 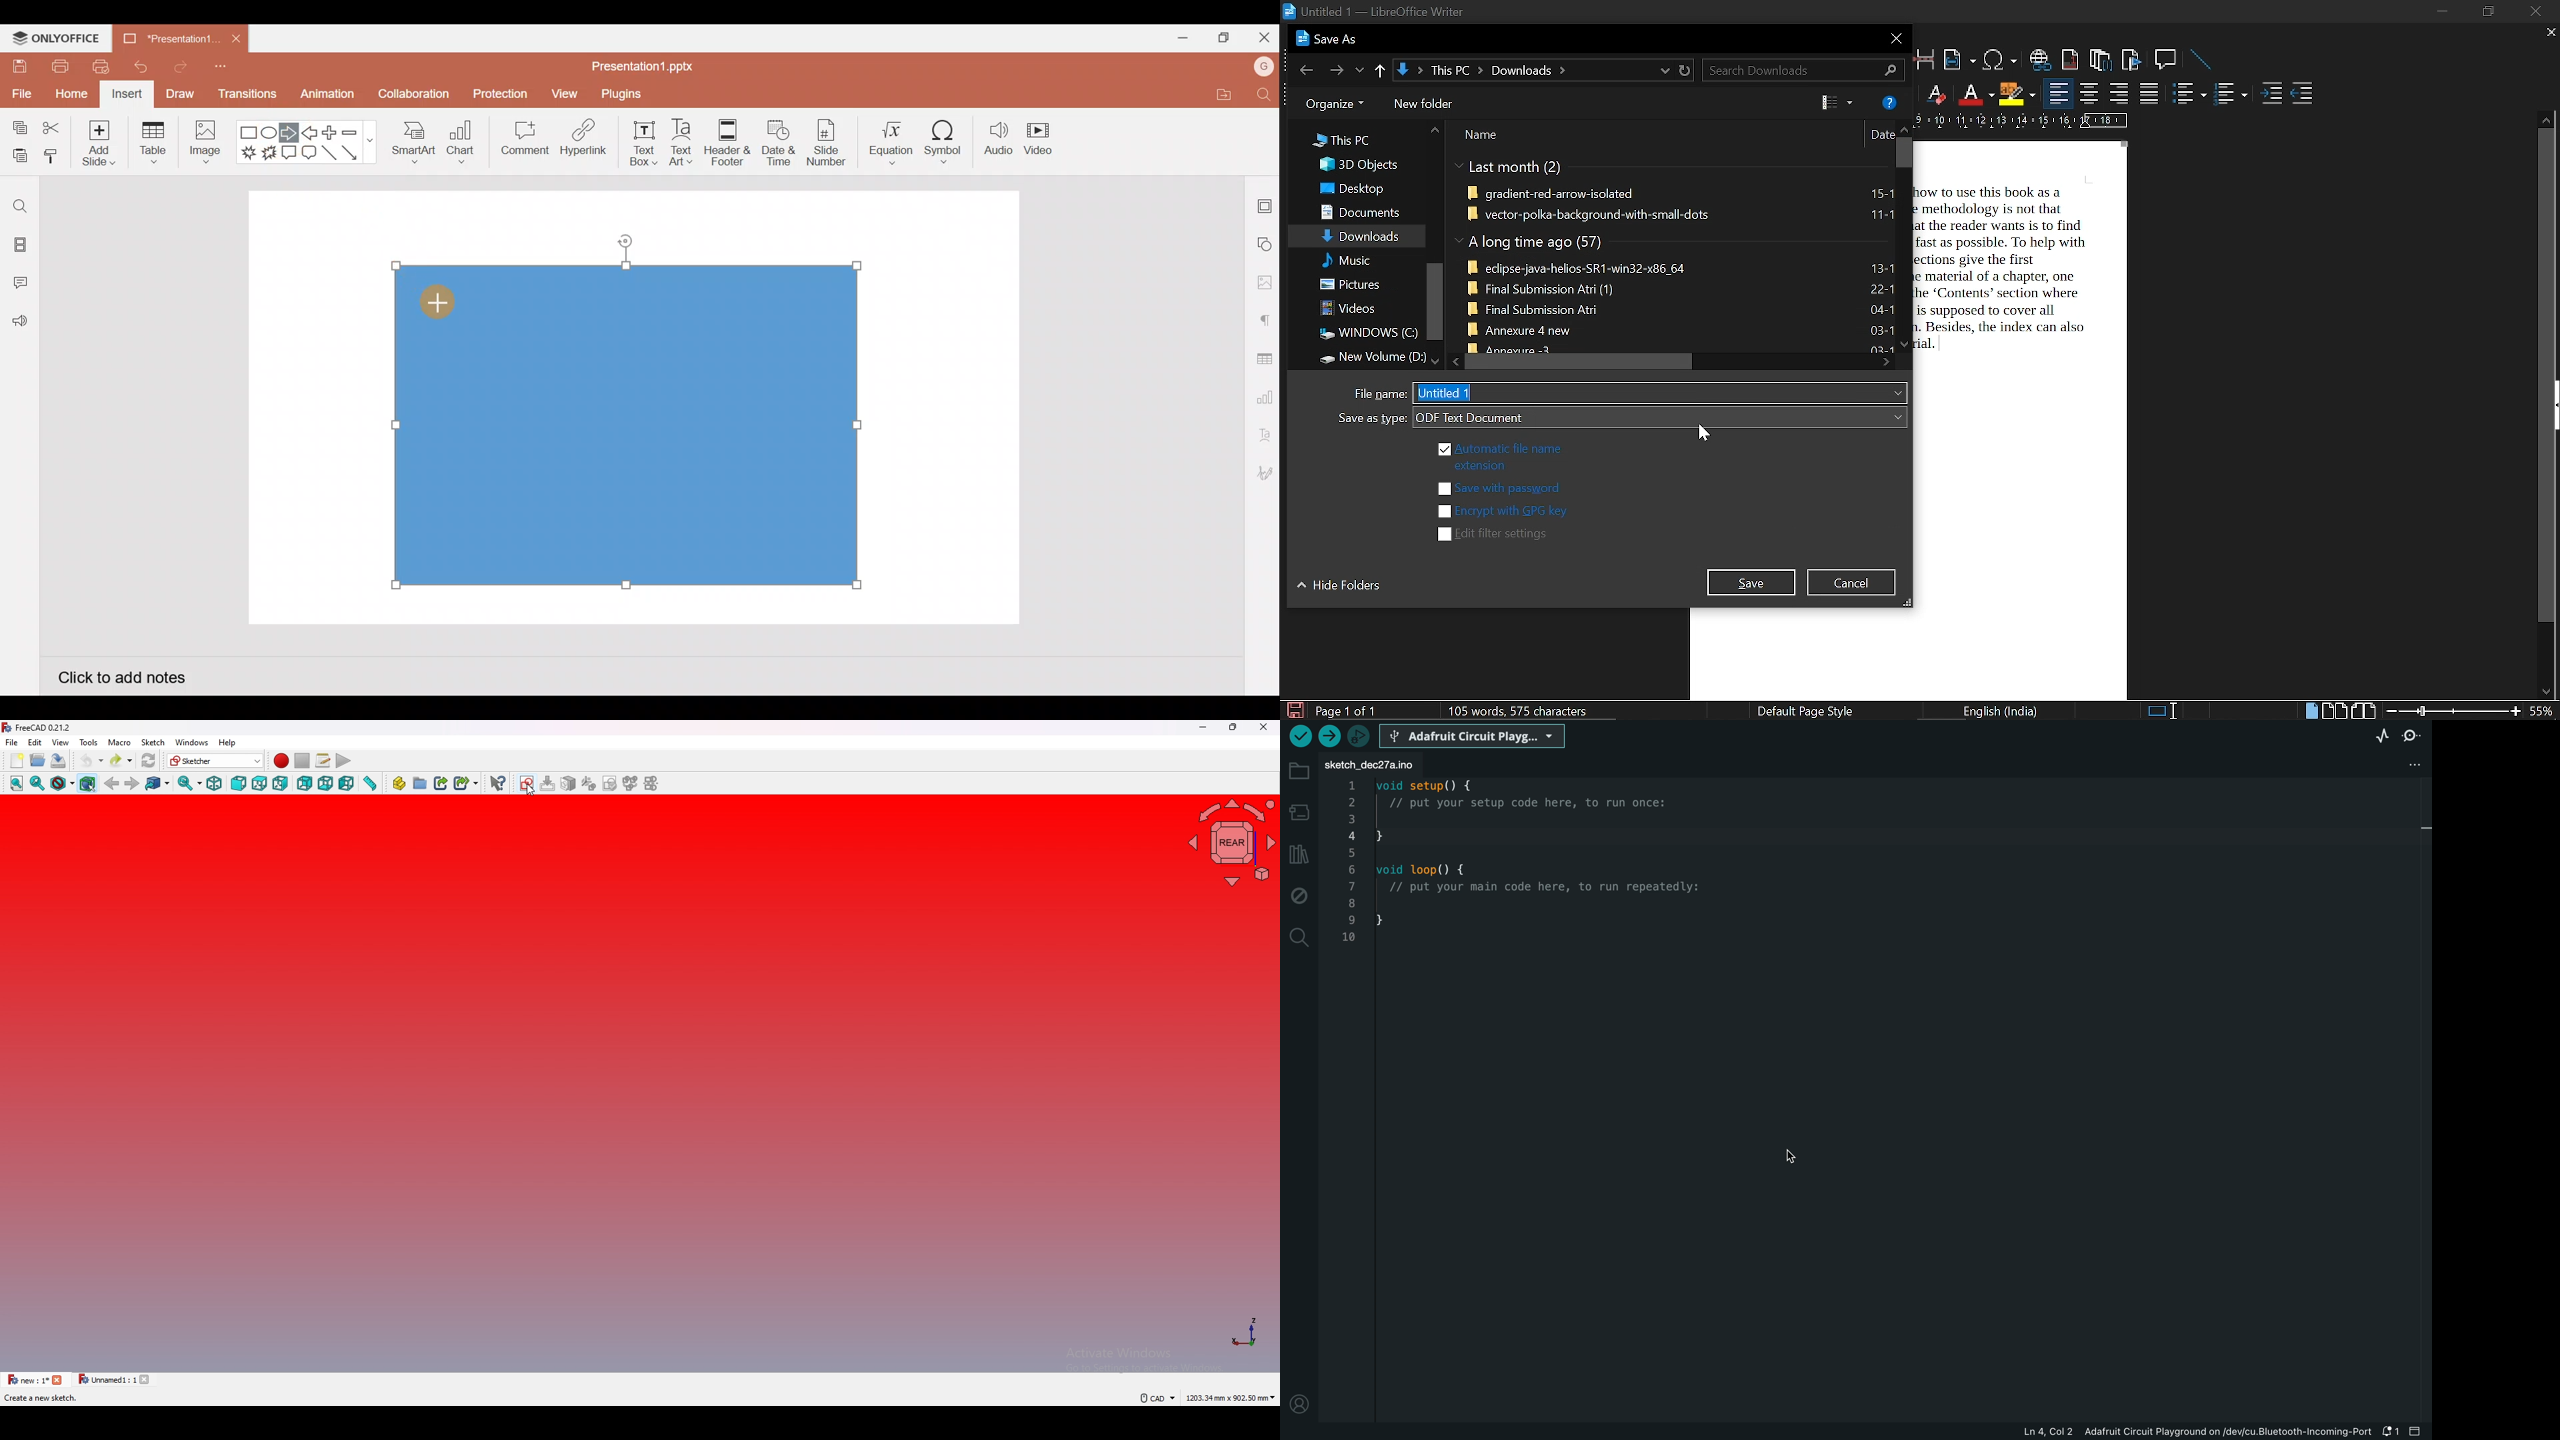 I want to click on Date & time, so click(x=779, y=143).